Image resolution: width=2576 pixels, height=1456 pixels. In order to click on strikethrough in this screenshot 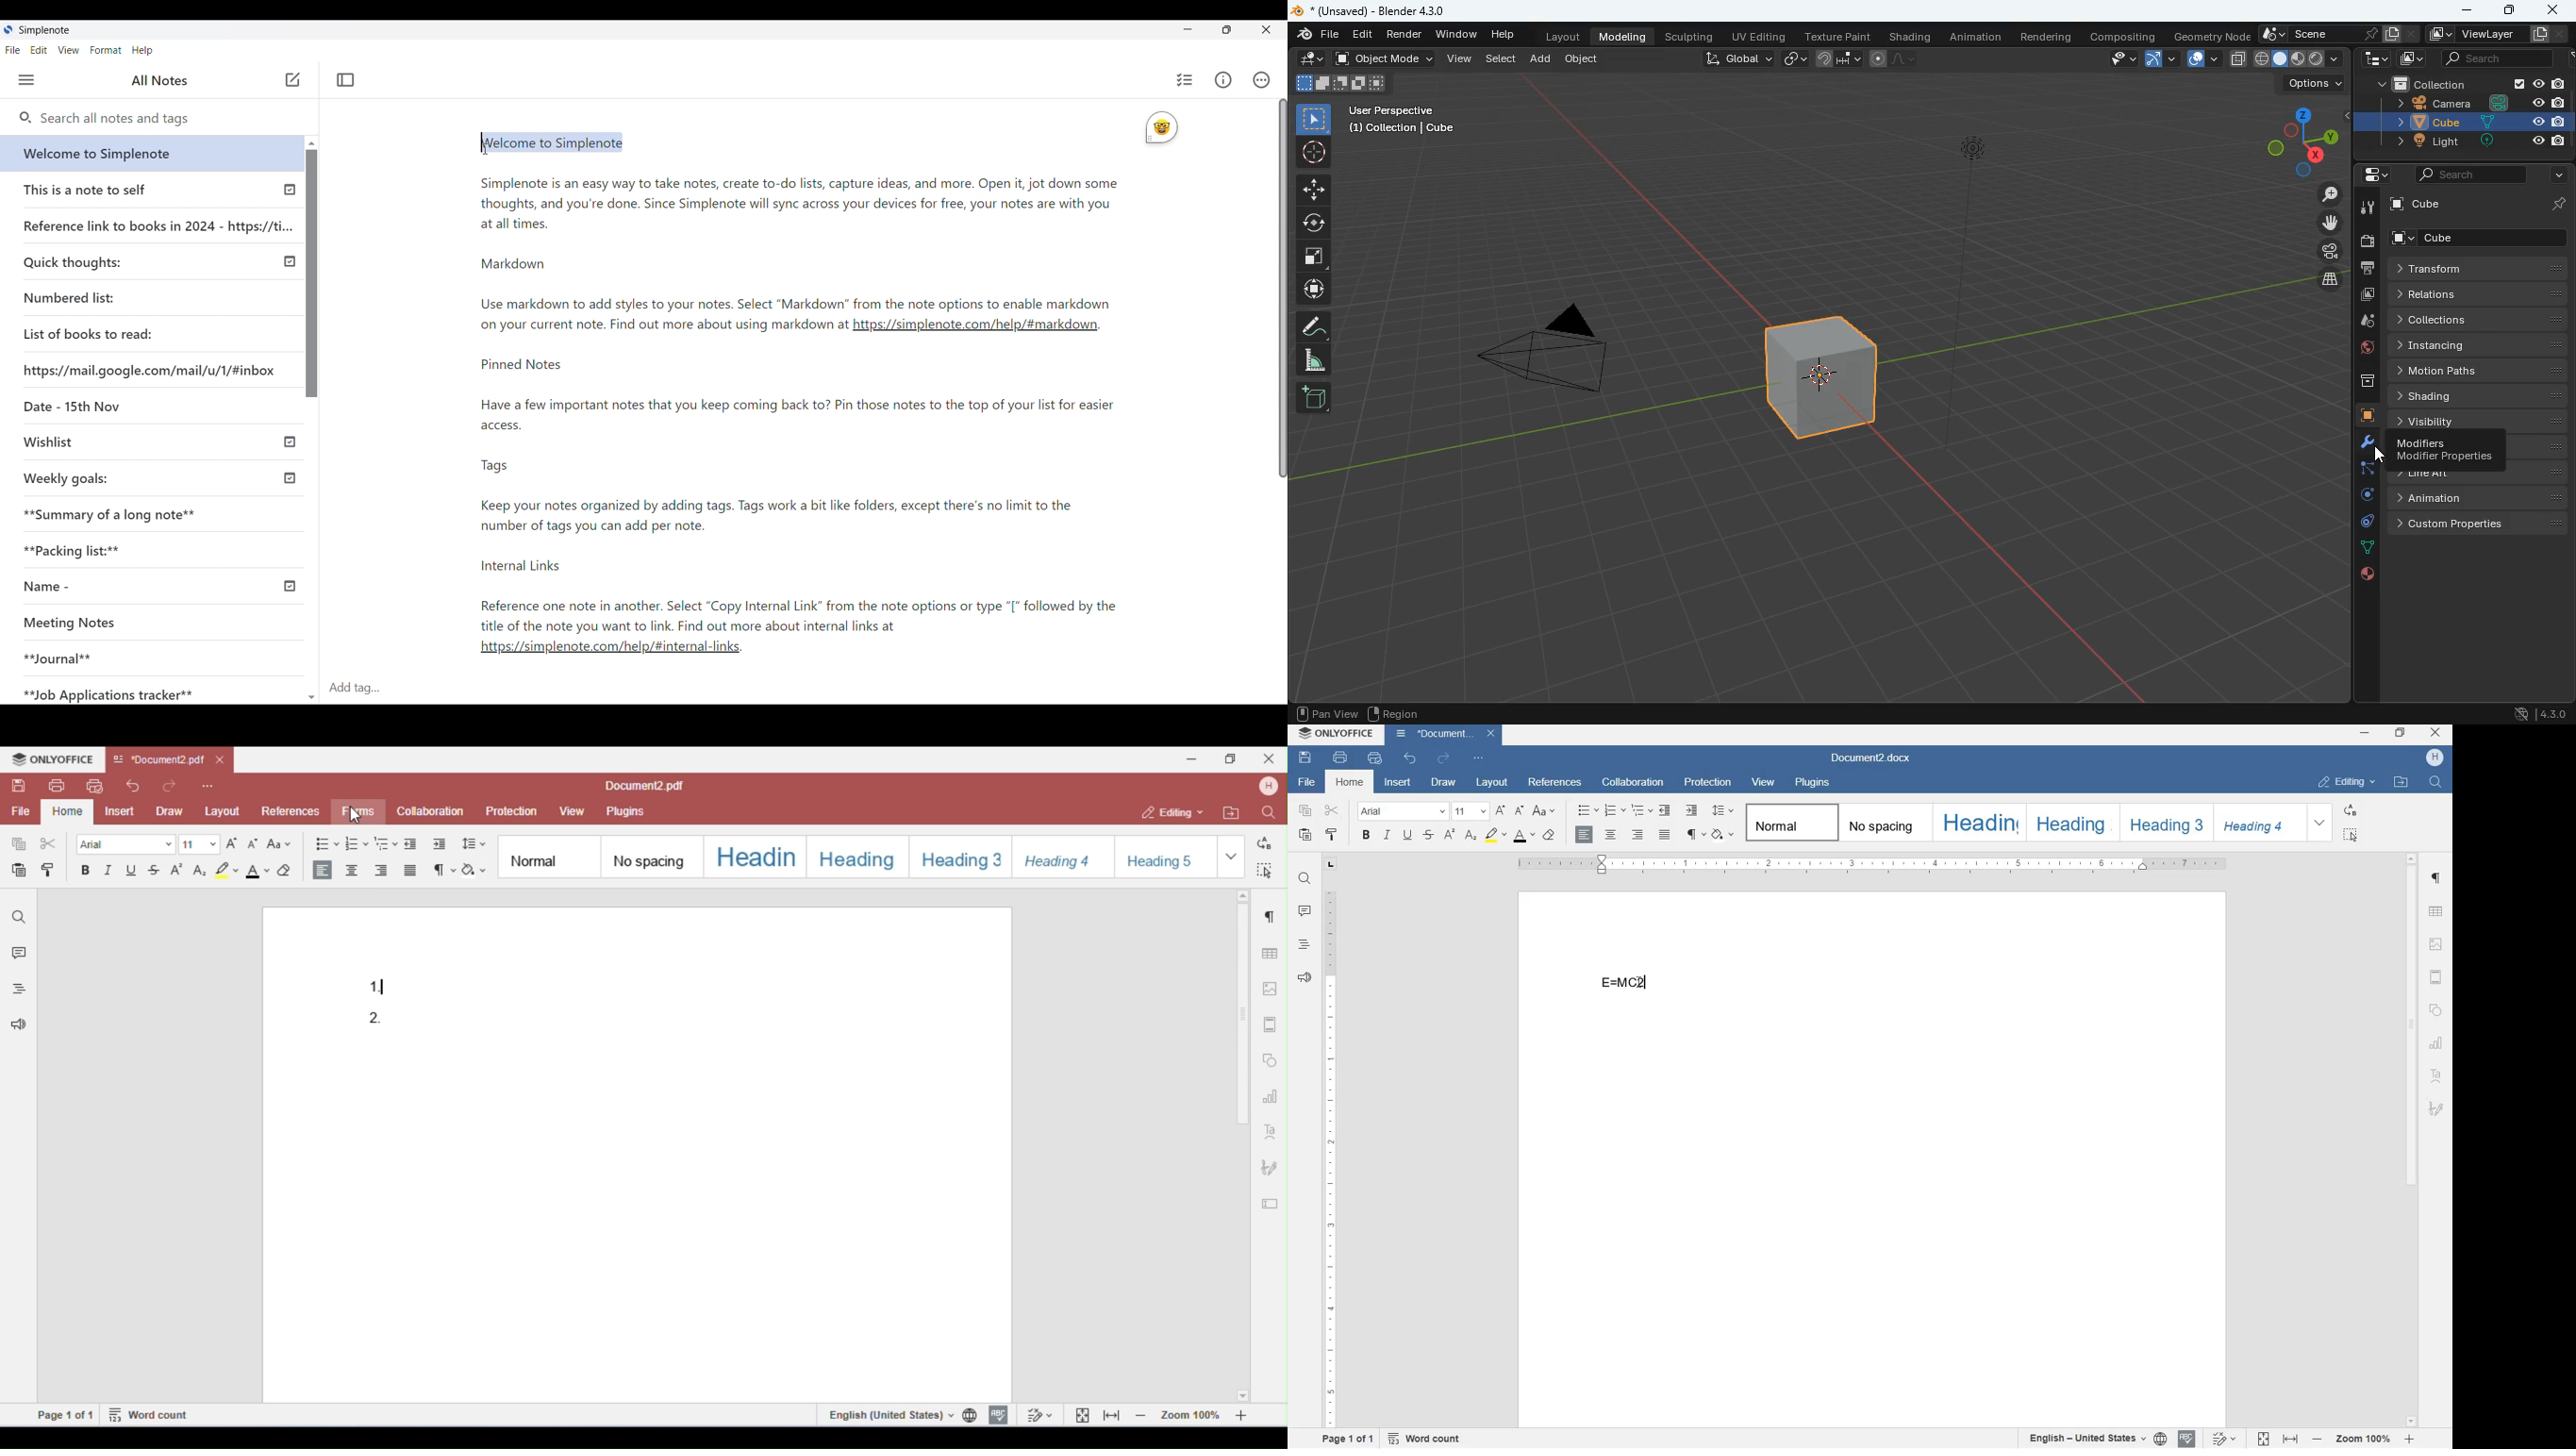, I will do `click(1429, 836)`.